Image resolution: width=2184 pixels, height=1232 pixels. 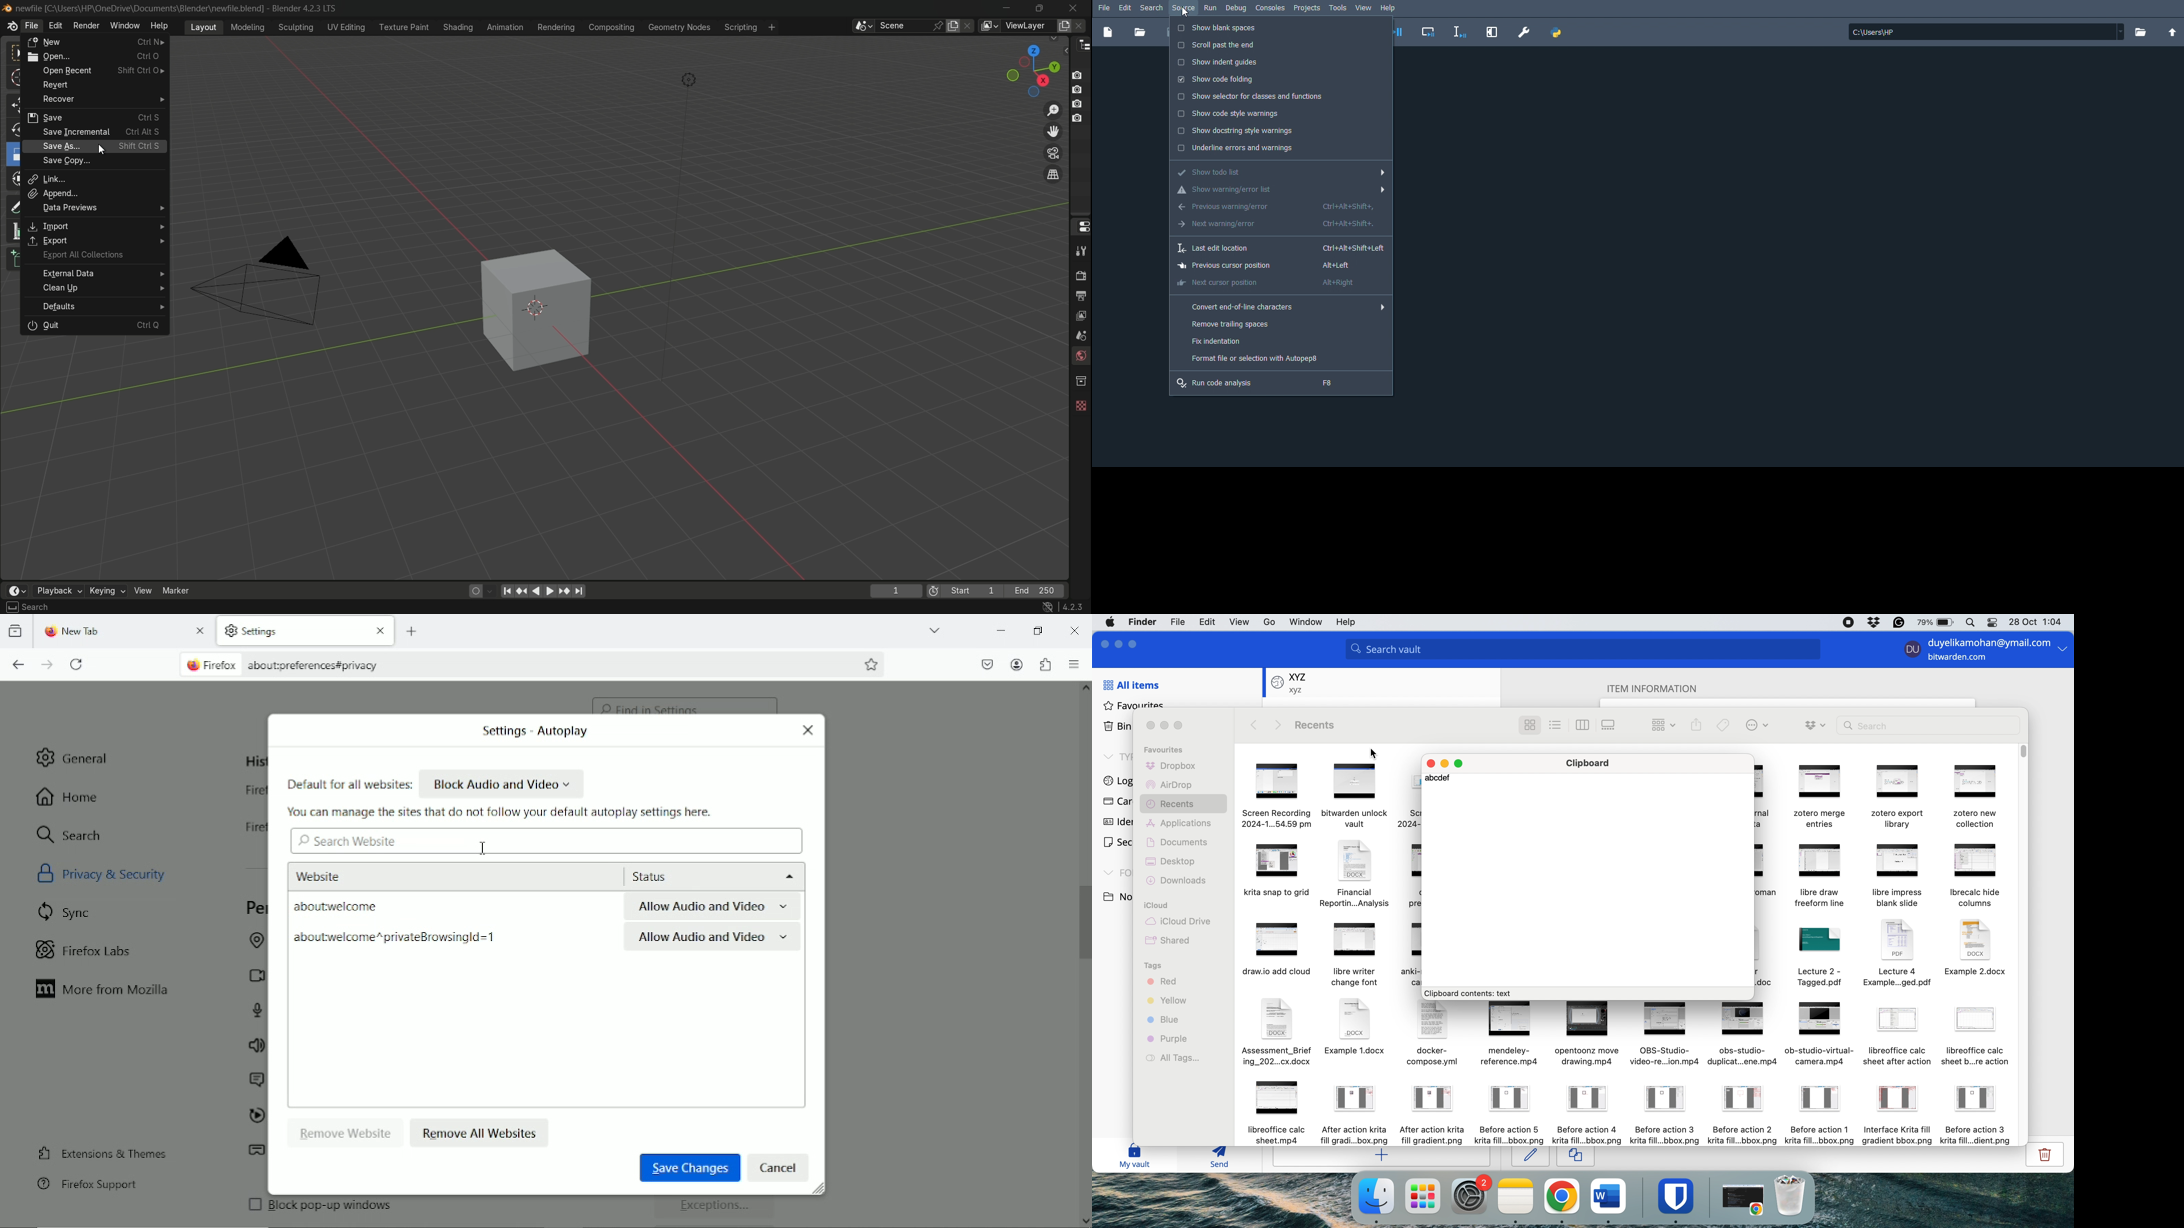 I want to click on Show code folding, so click(x=1219, y=79).